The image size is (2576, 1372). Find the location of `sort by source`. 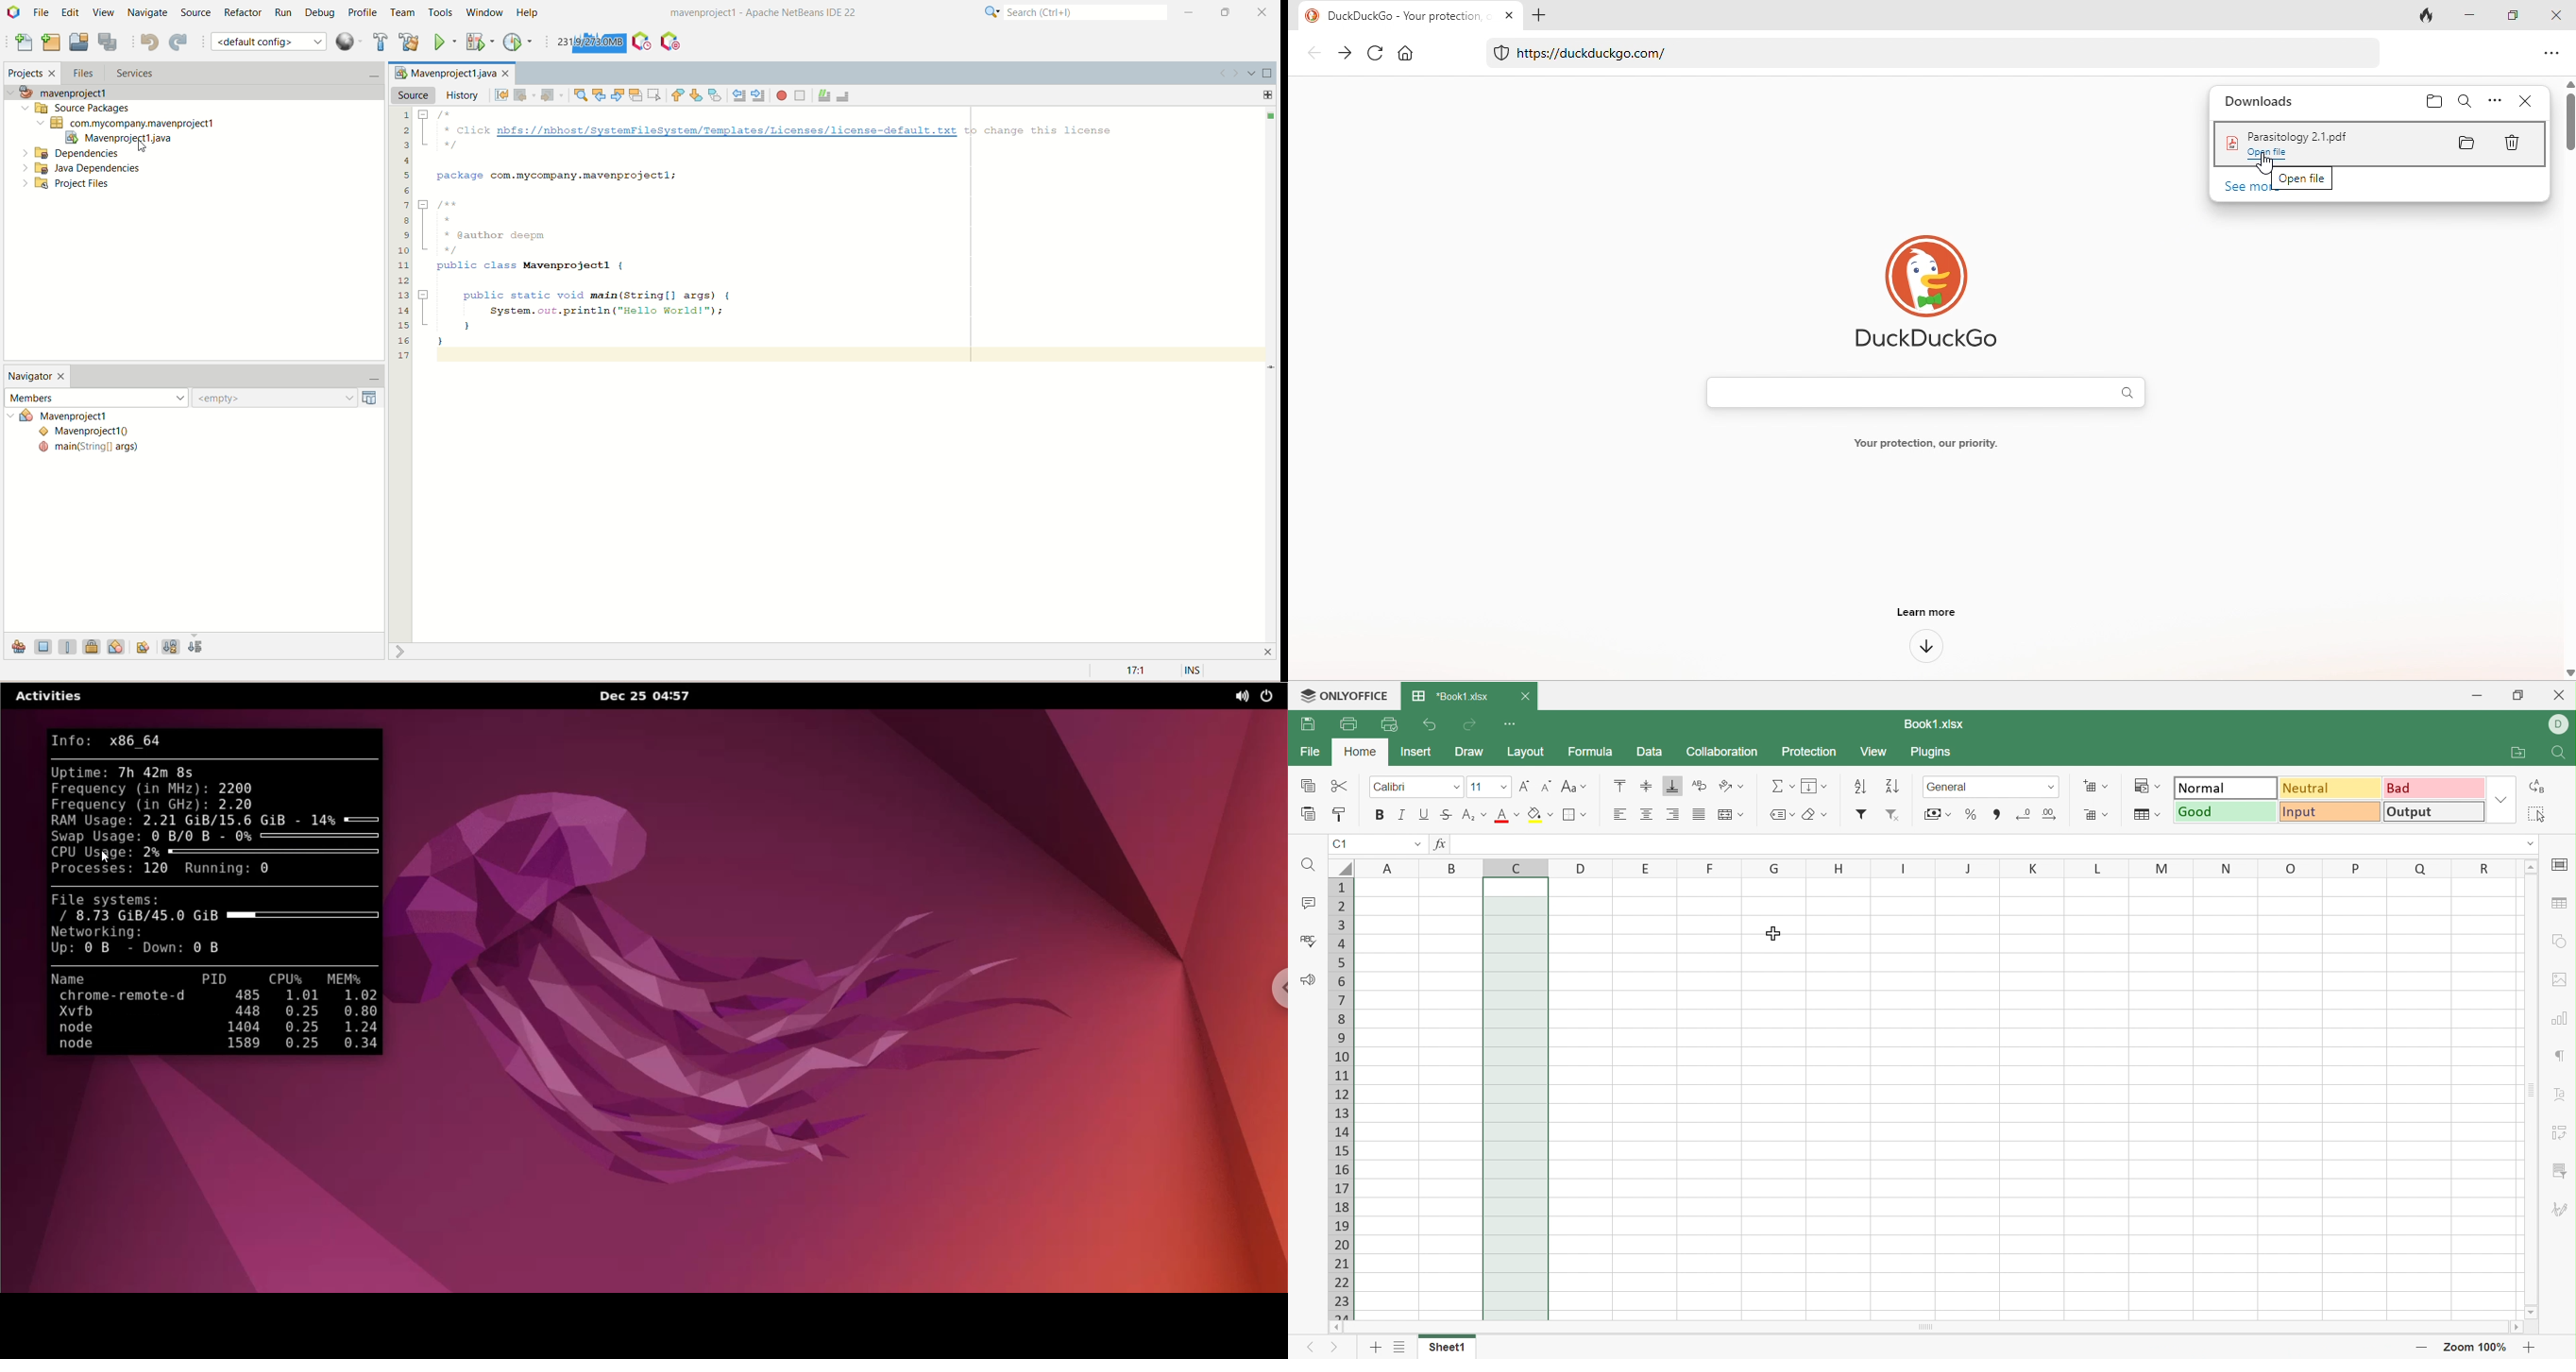

sort by source is located at coordinates (197, 648).